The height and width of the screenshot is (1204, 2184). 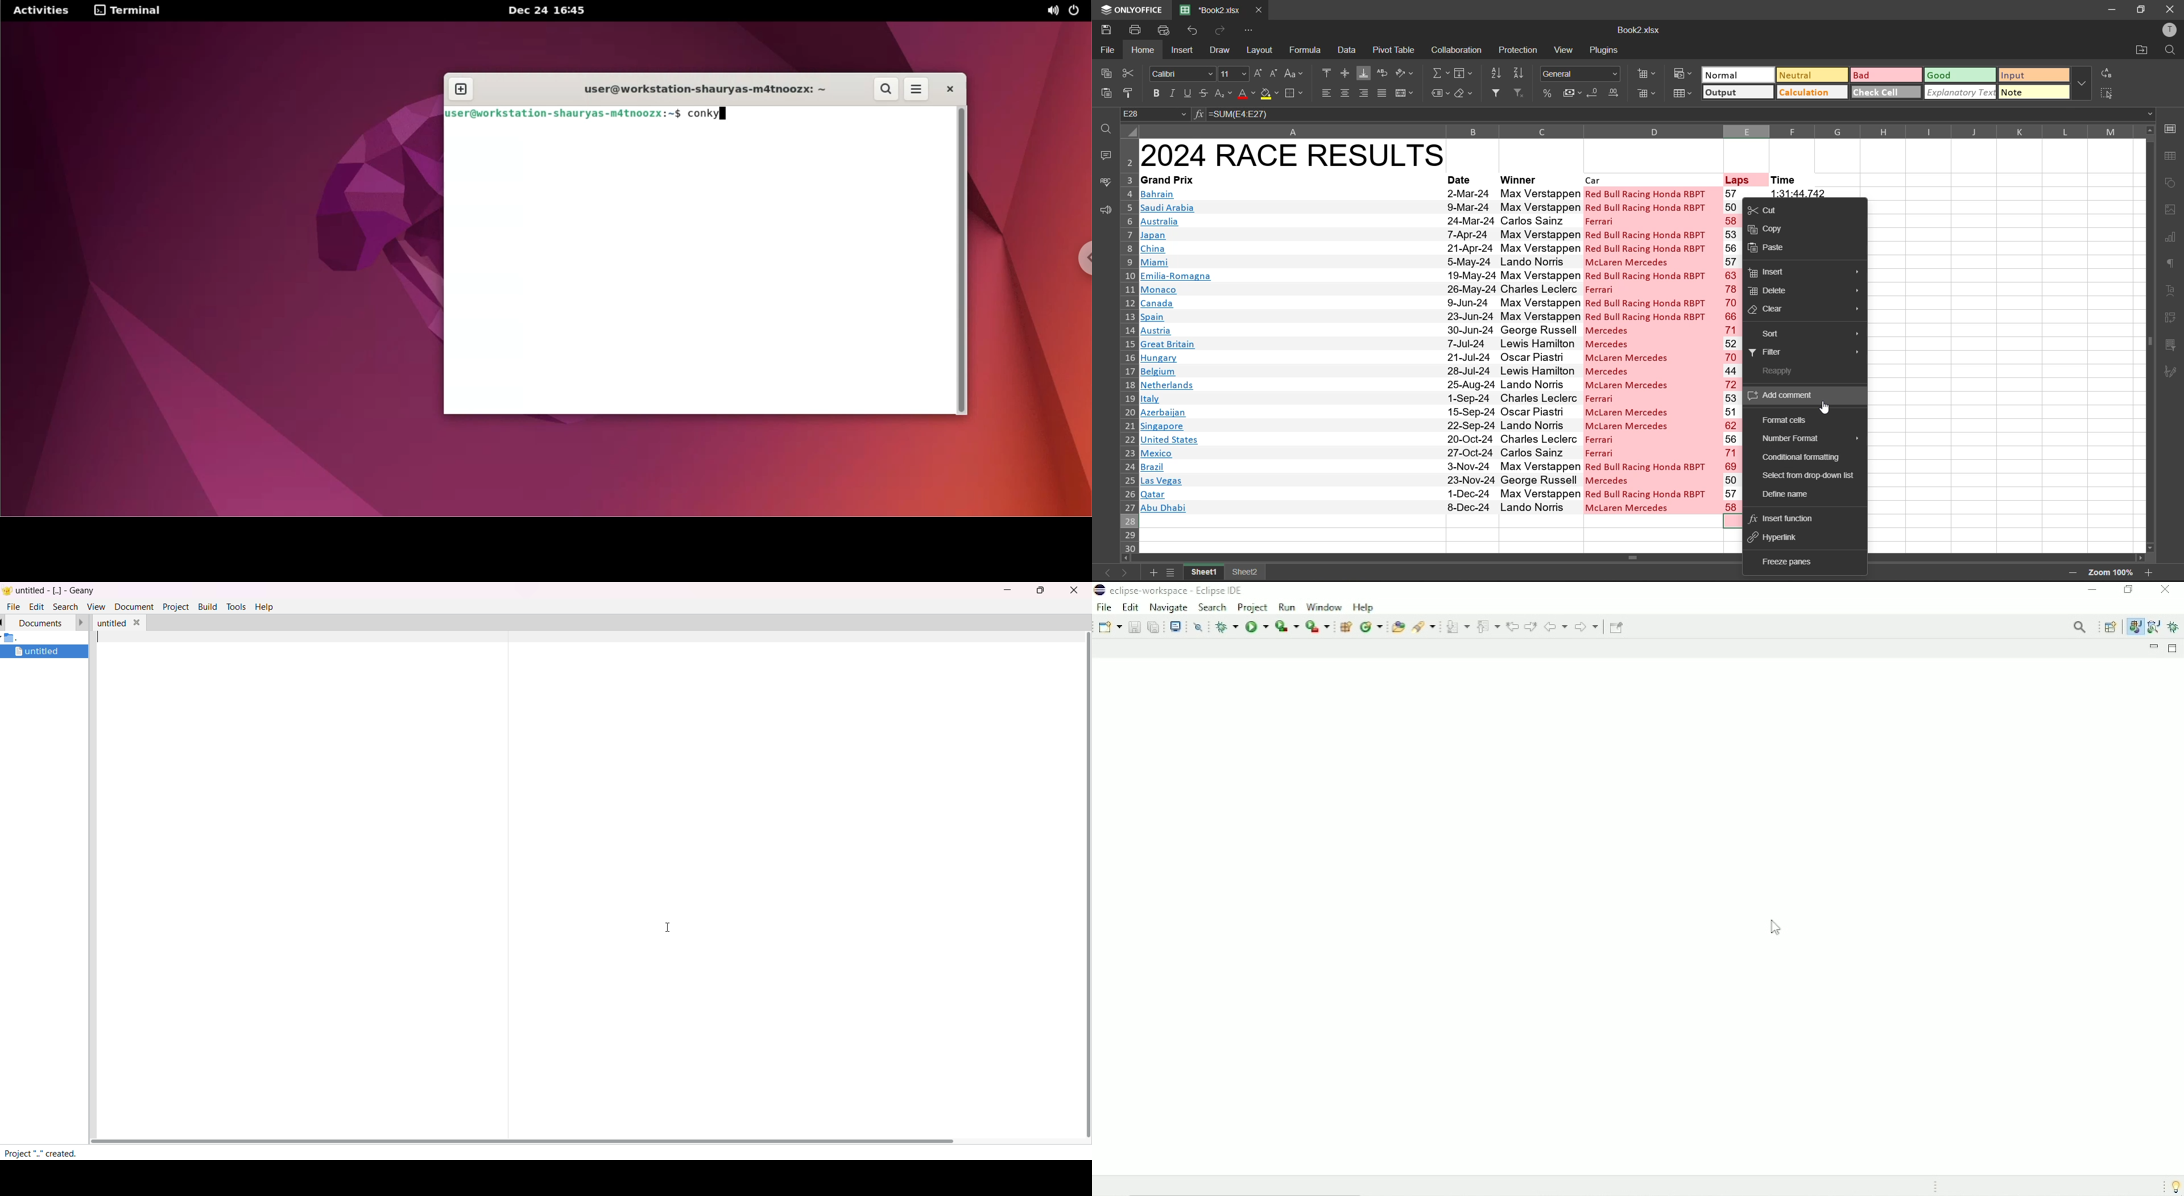 I want to click on close tab, so click(x=1264, y=10).